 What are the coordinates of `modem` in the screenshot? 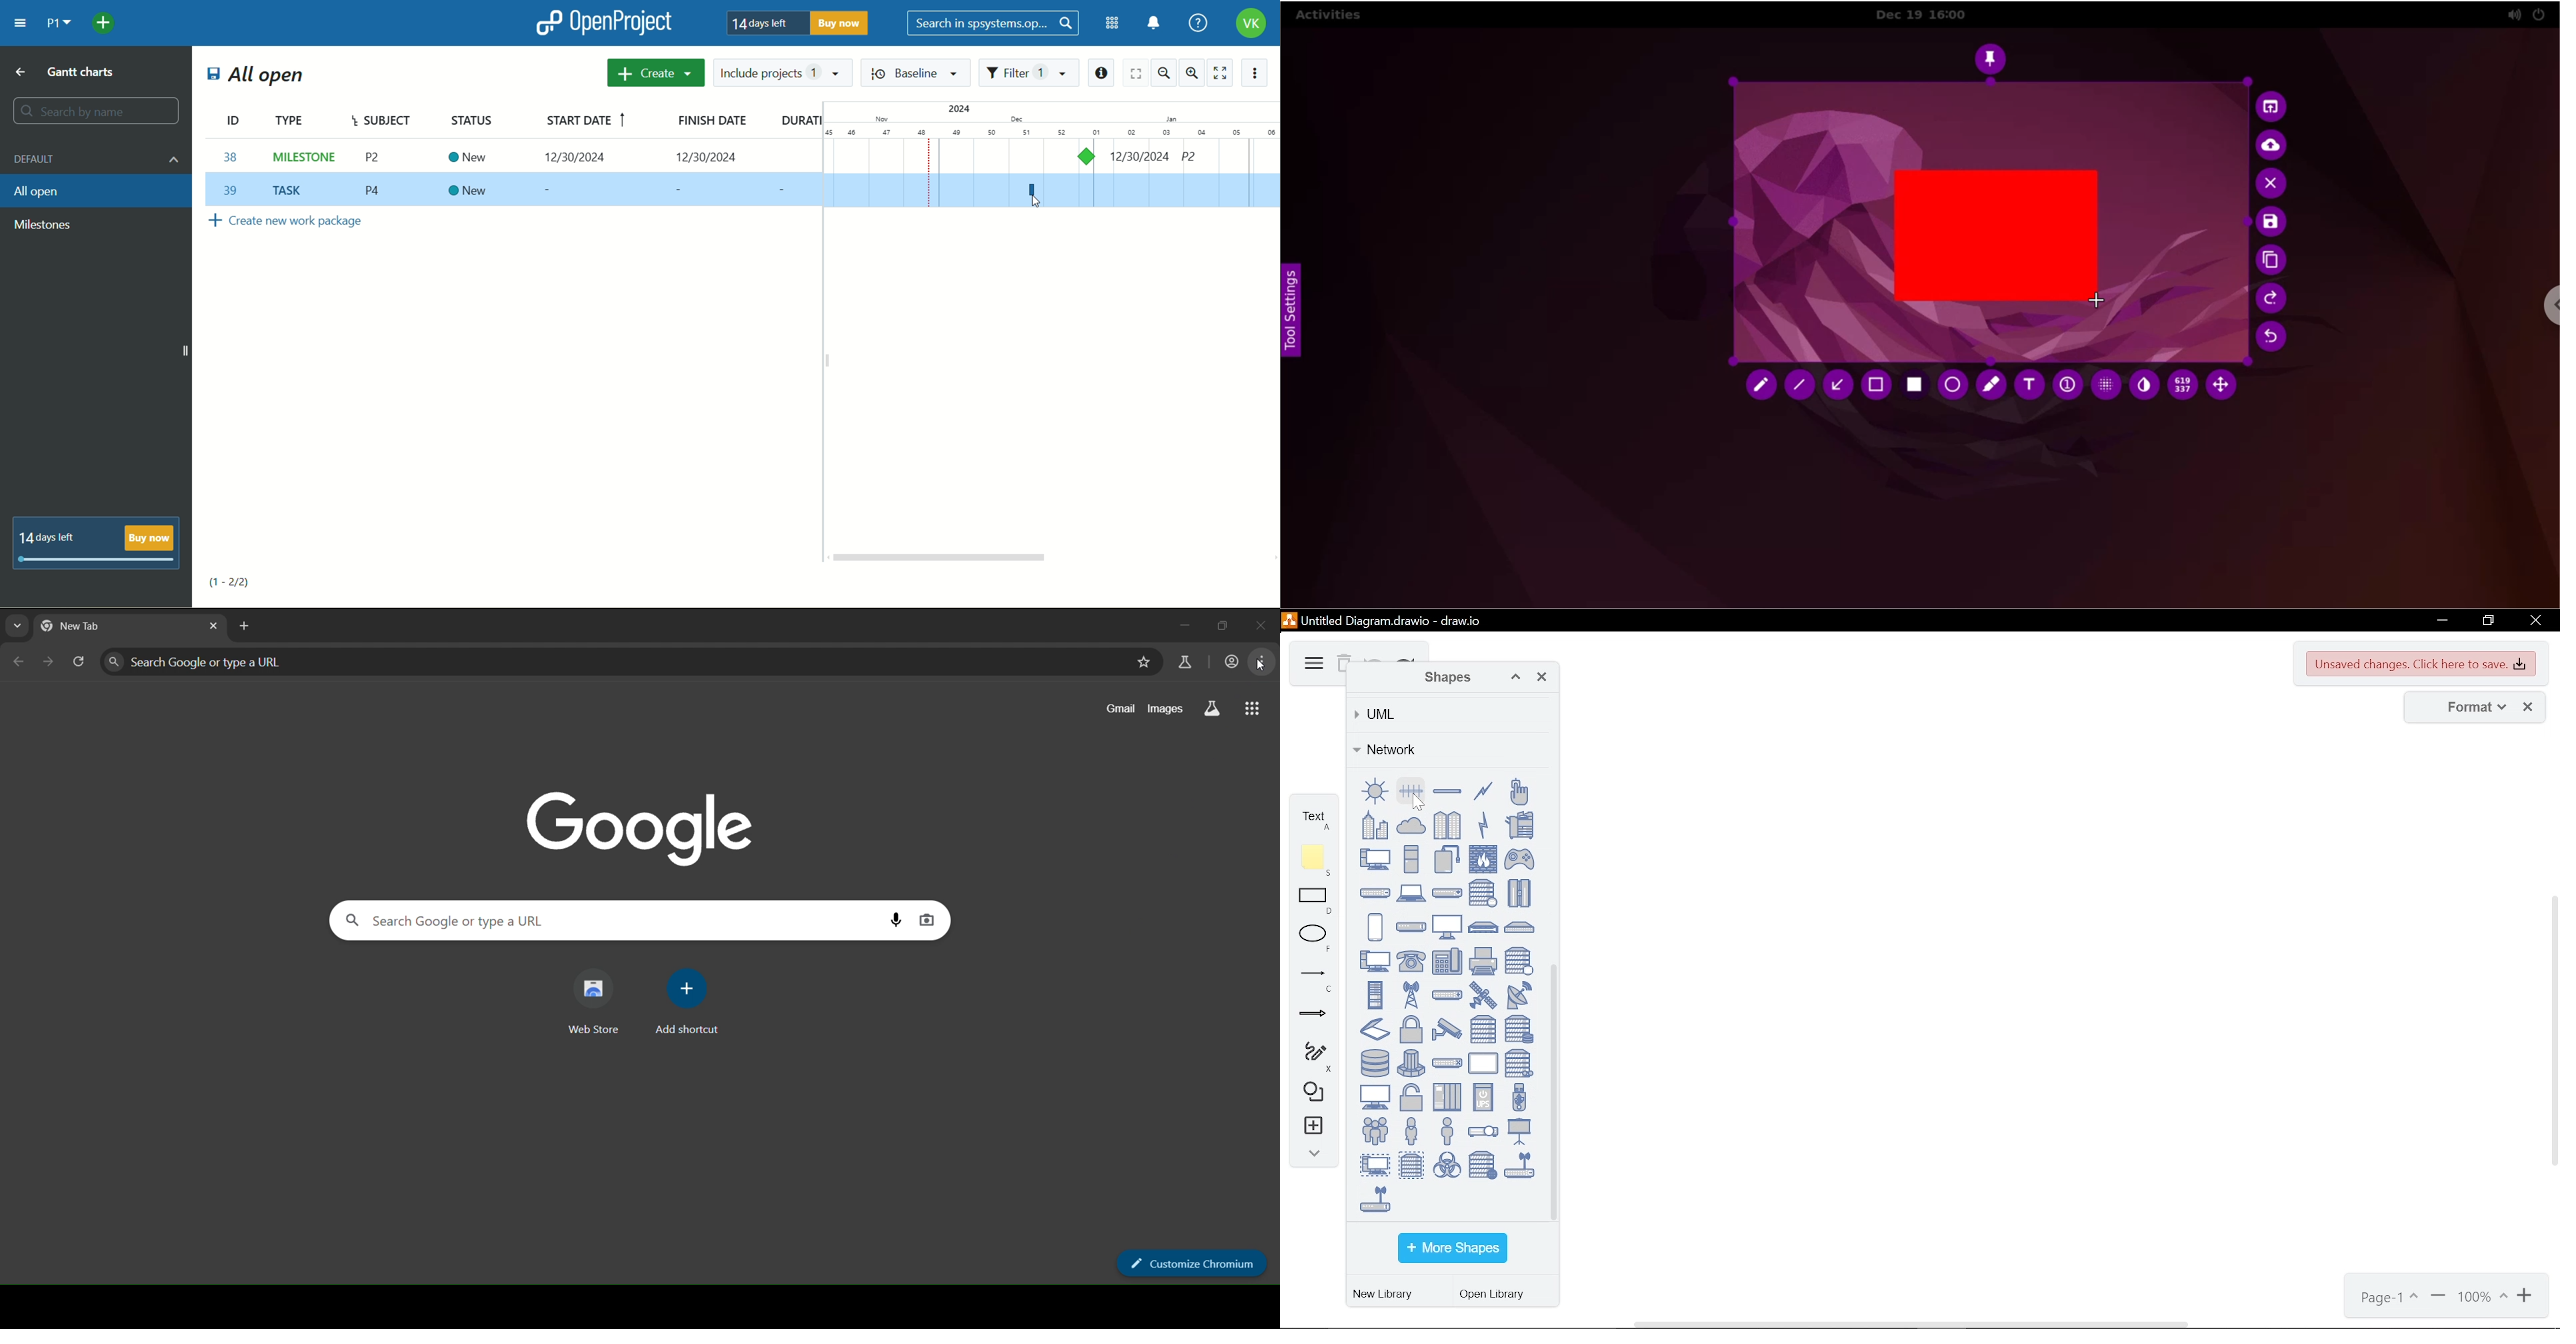 It's located at (1411, 927).